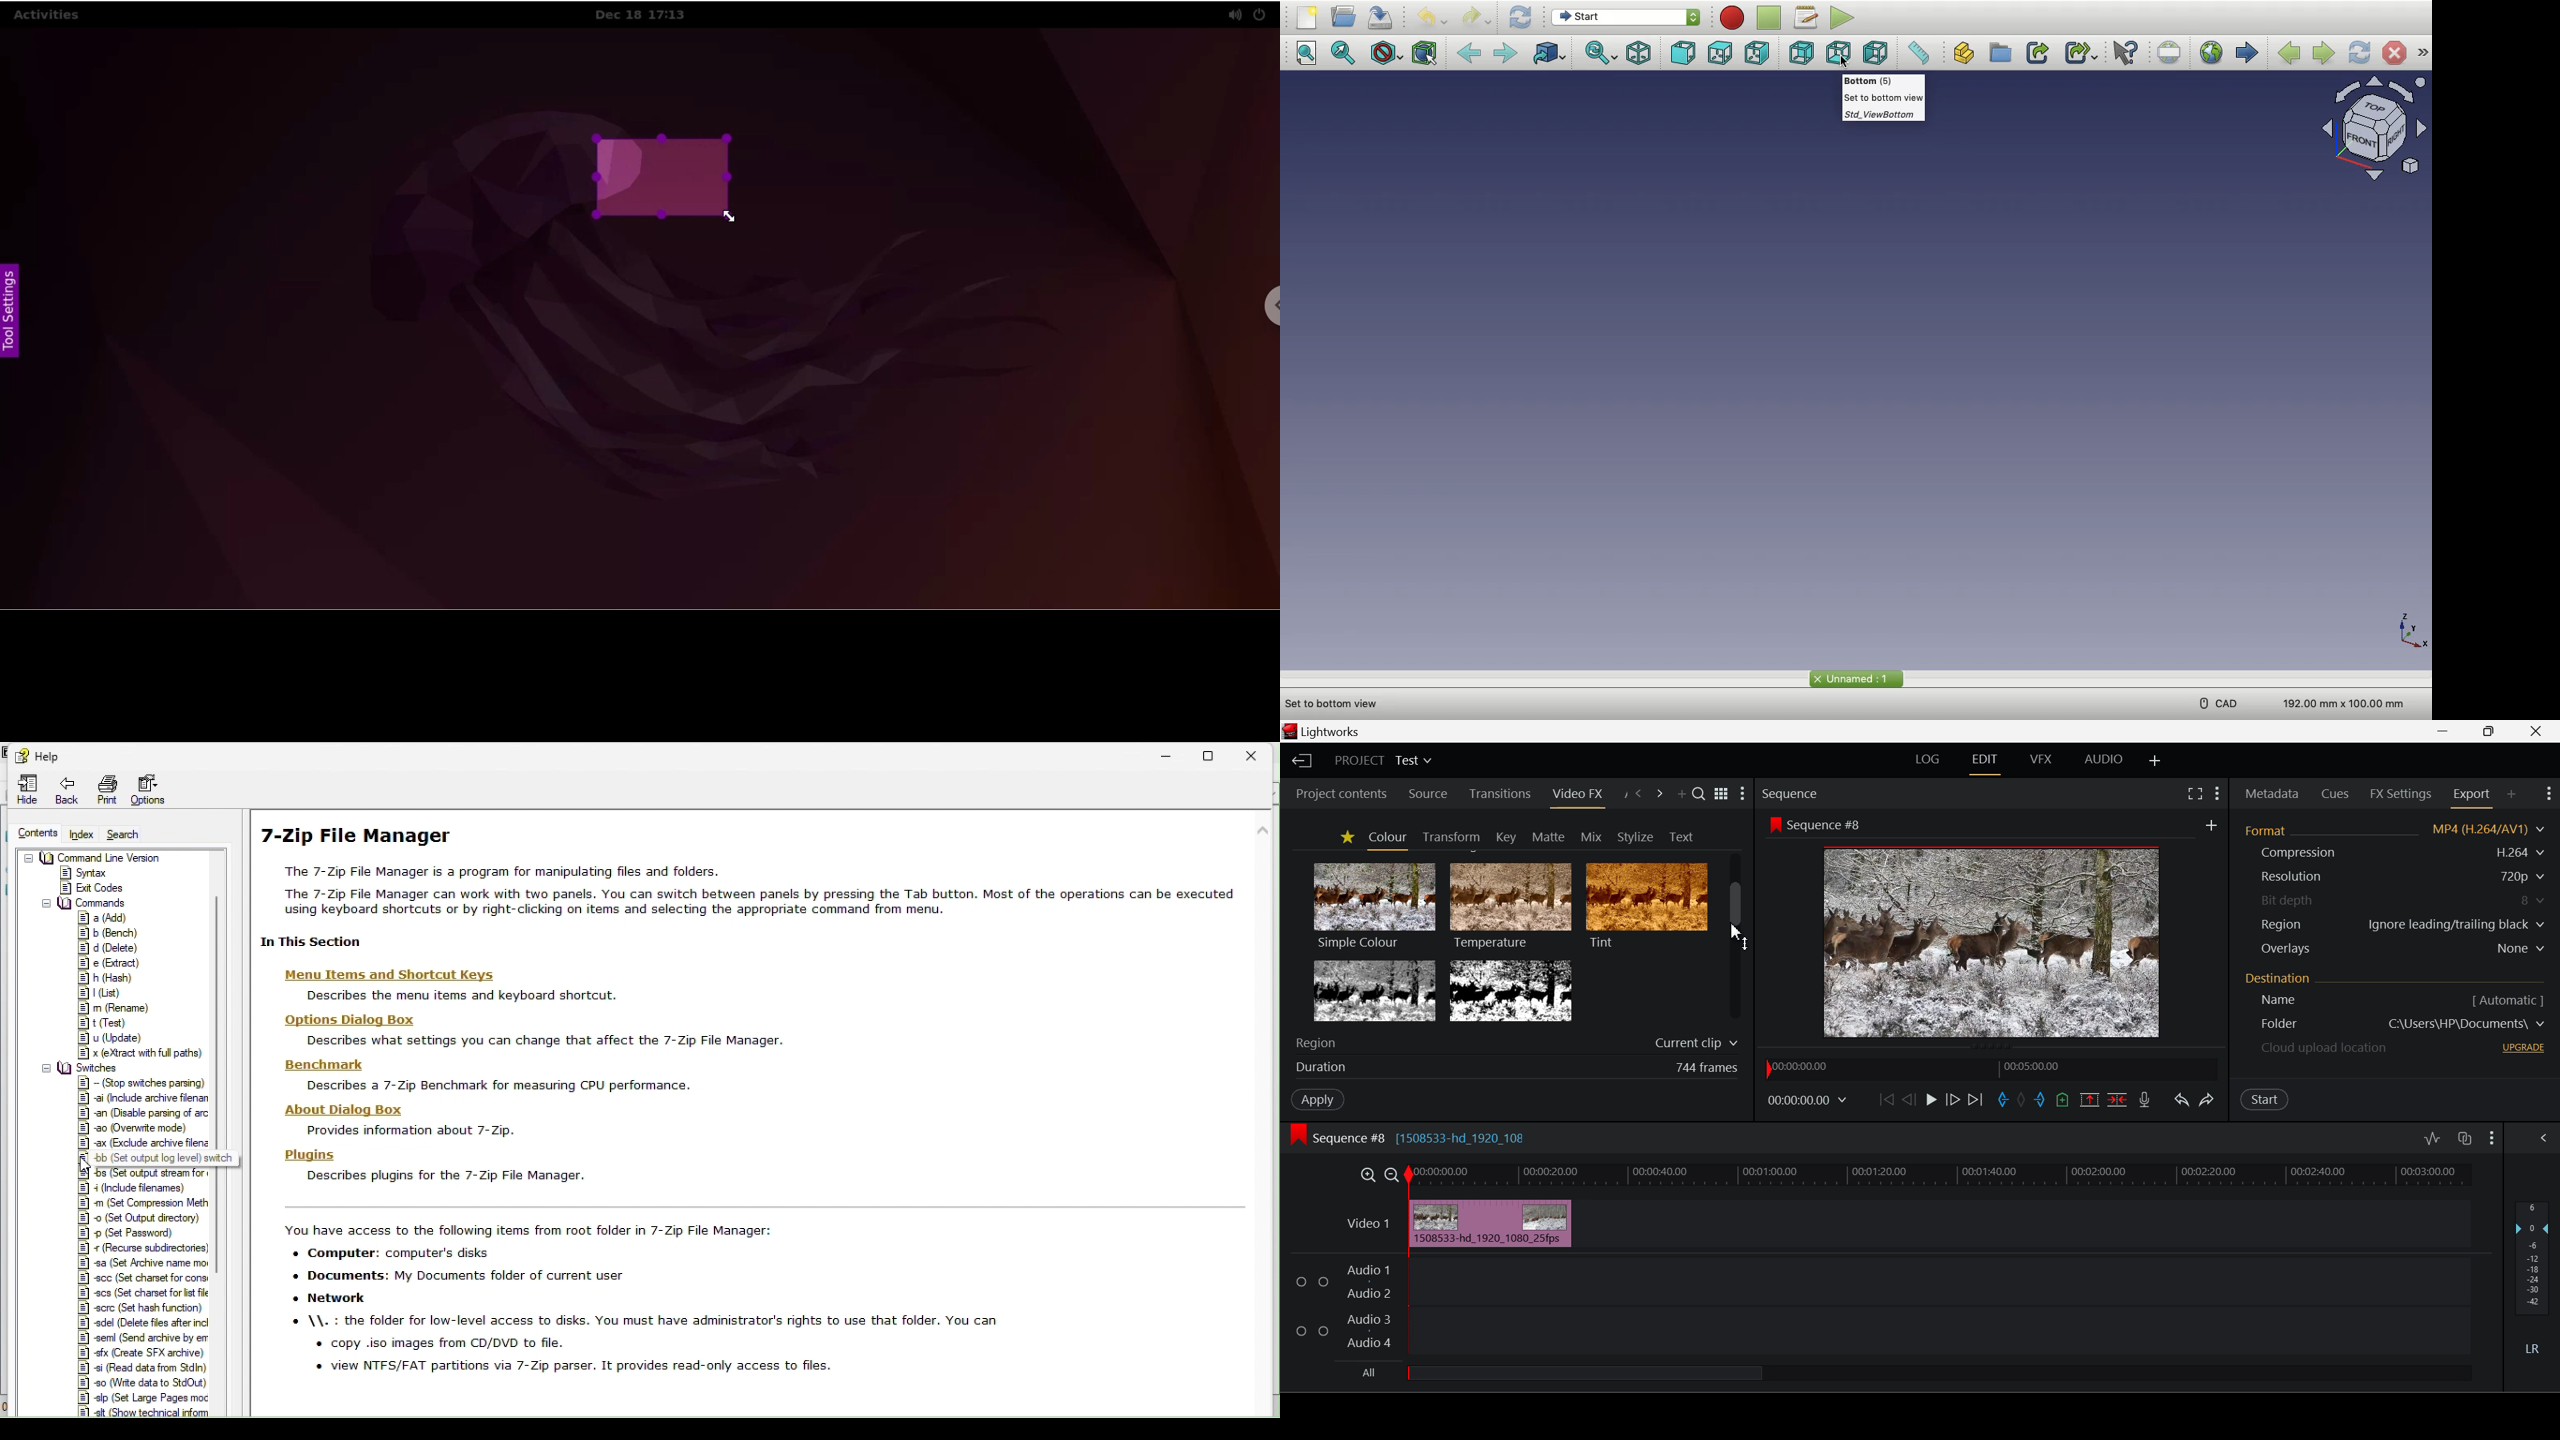 This screenshot has width=2576, height=1456. What do you see at coordinates (1803, 1067) in the screenshot?
I see `00:00:00.00` at bounding box center [1803, 1067].